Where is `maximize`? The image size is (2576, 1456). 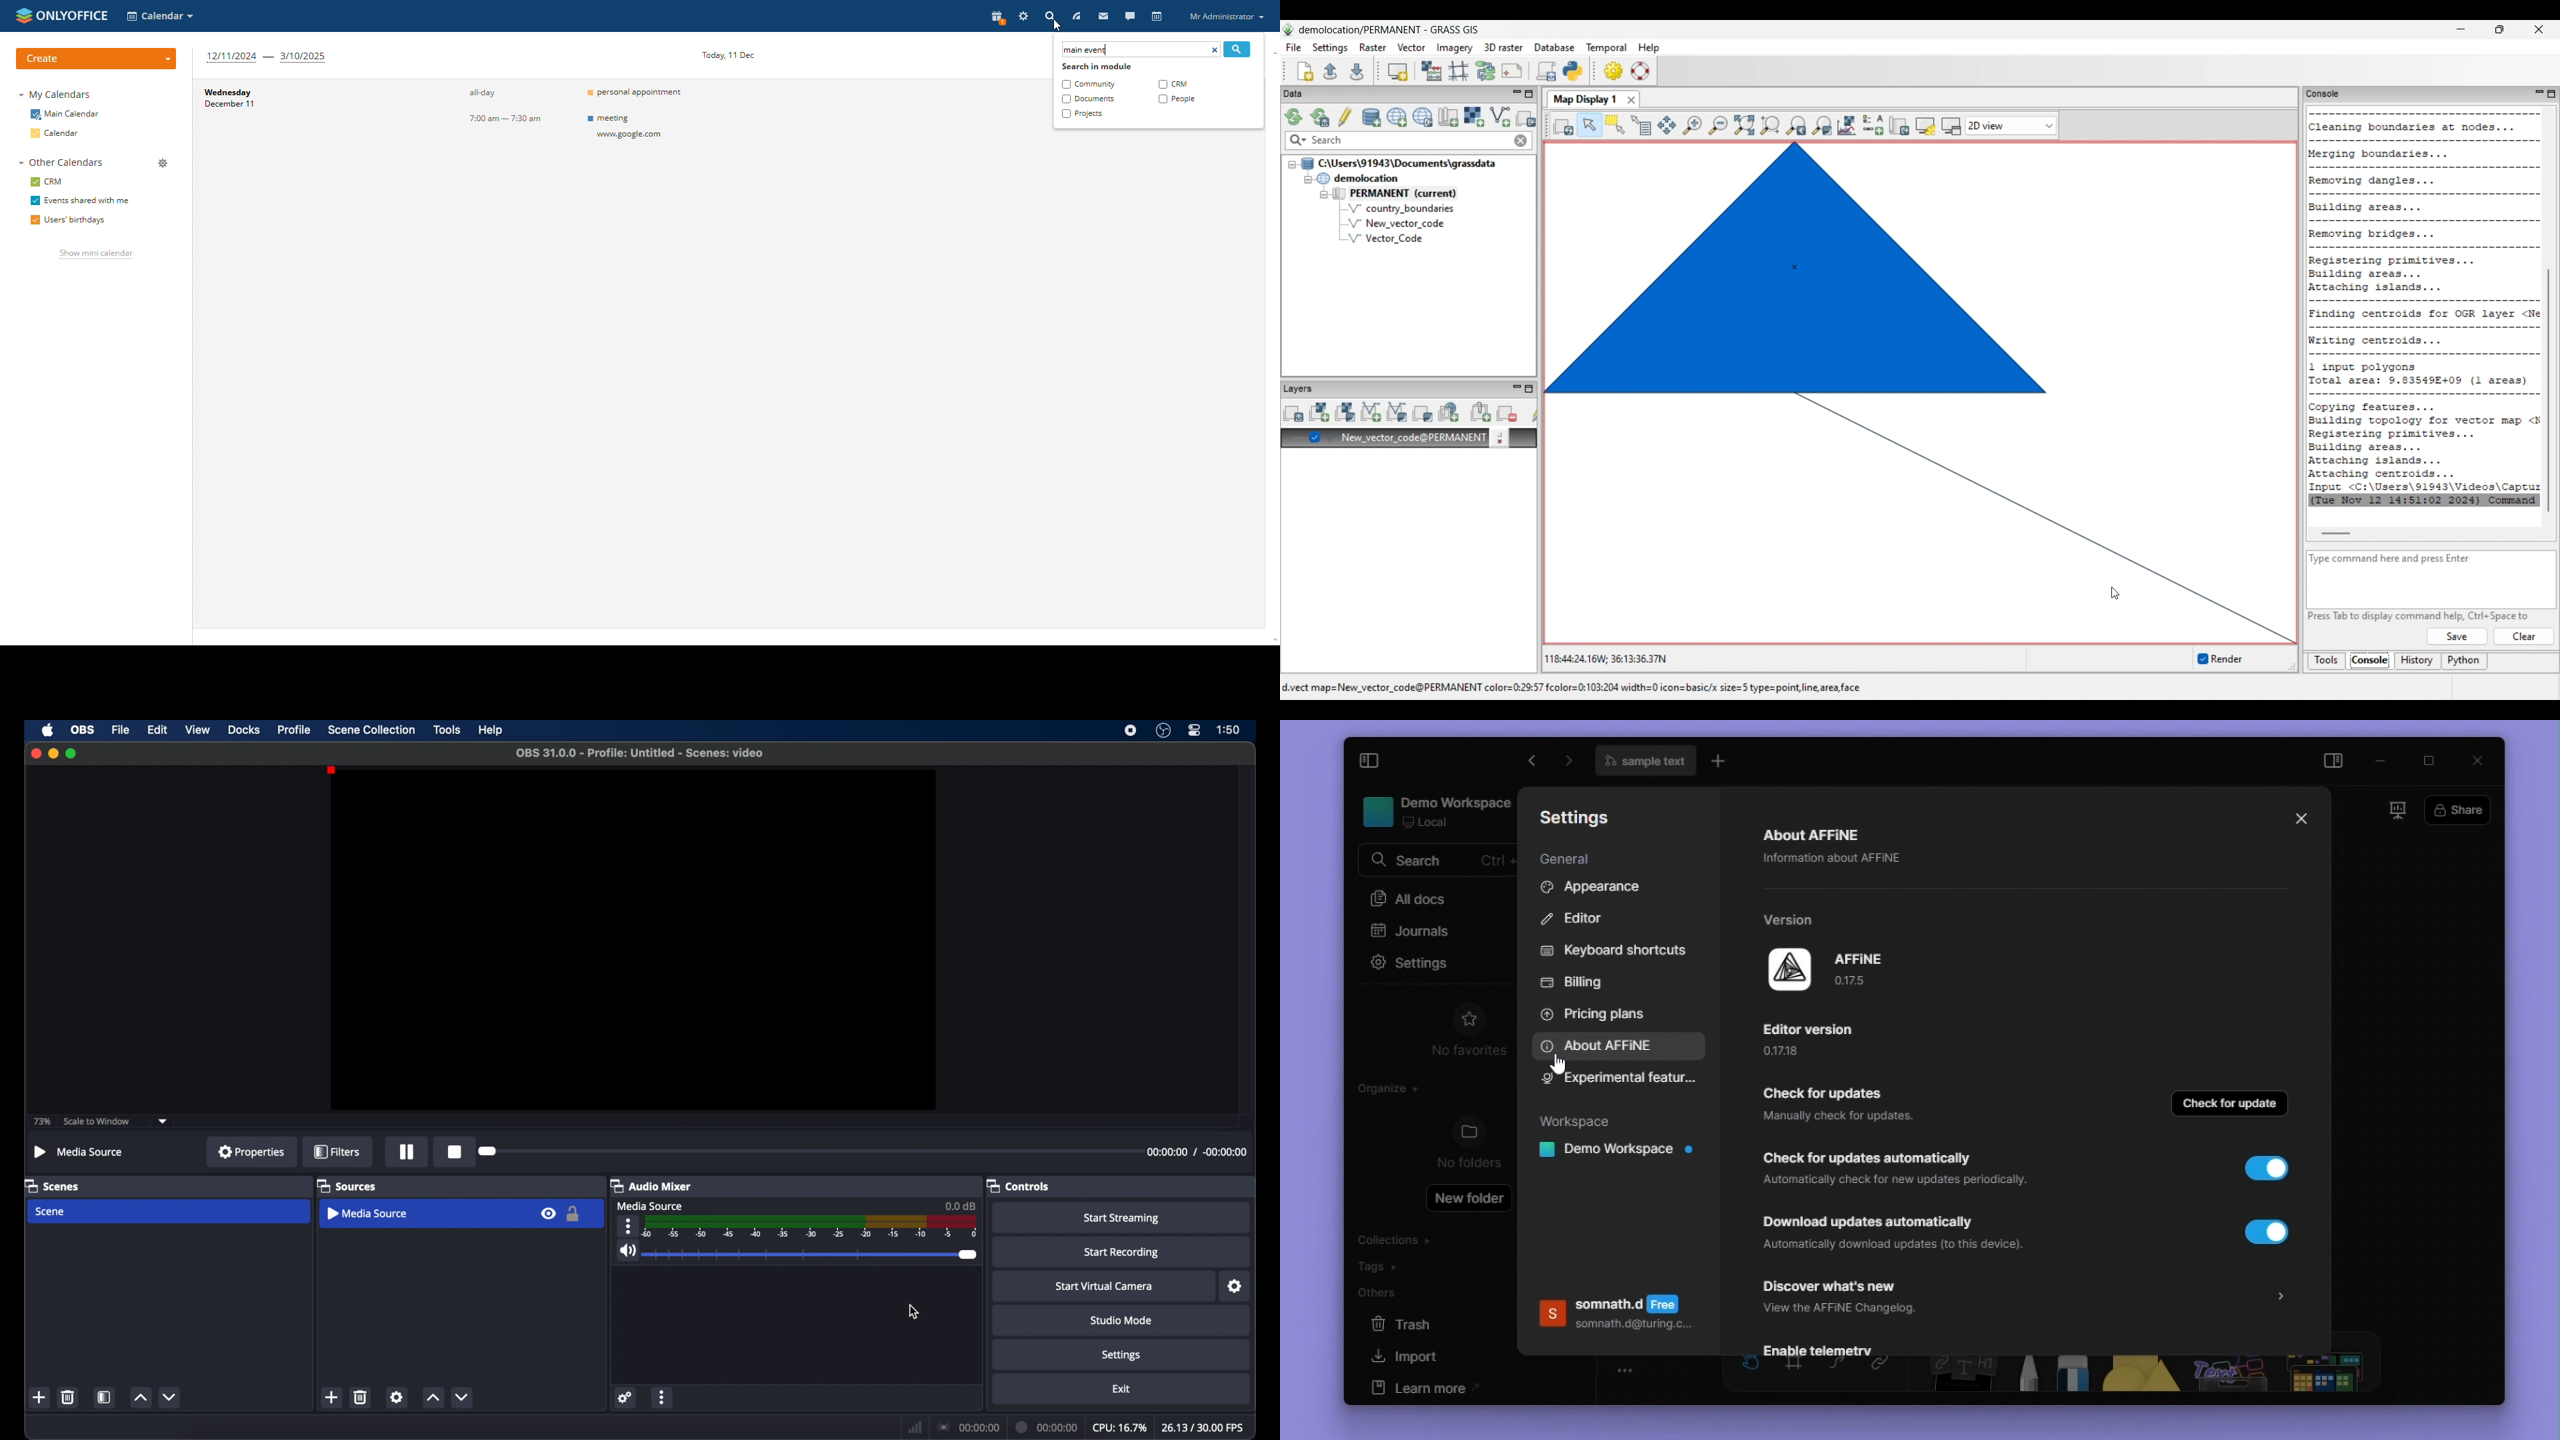
maximize is located at coordinates (73, 753).